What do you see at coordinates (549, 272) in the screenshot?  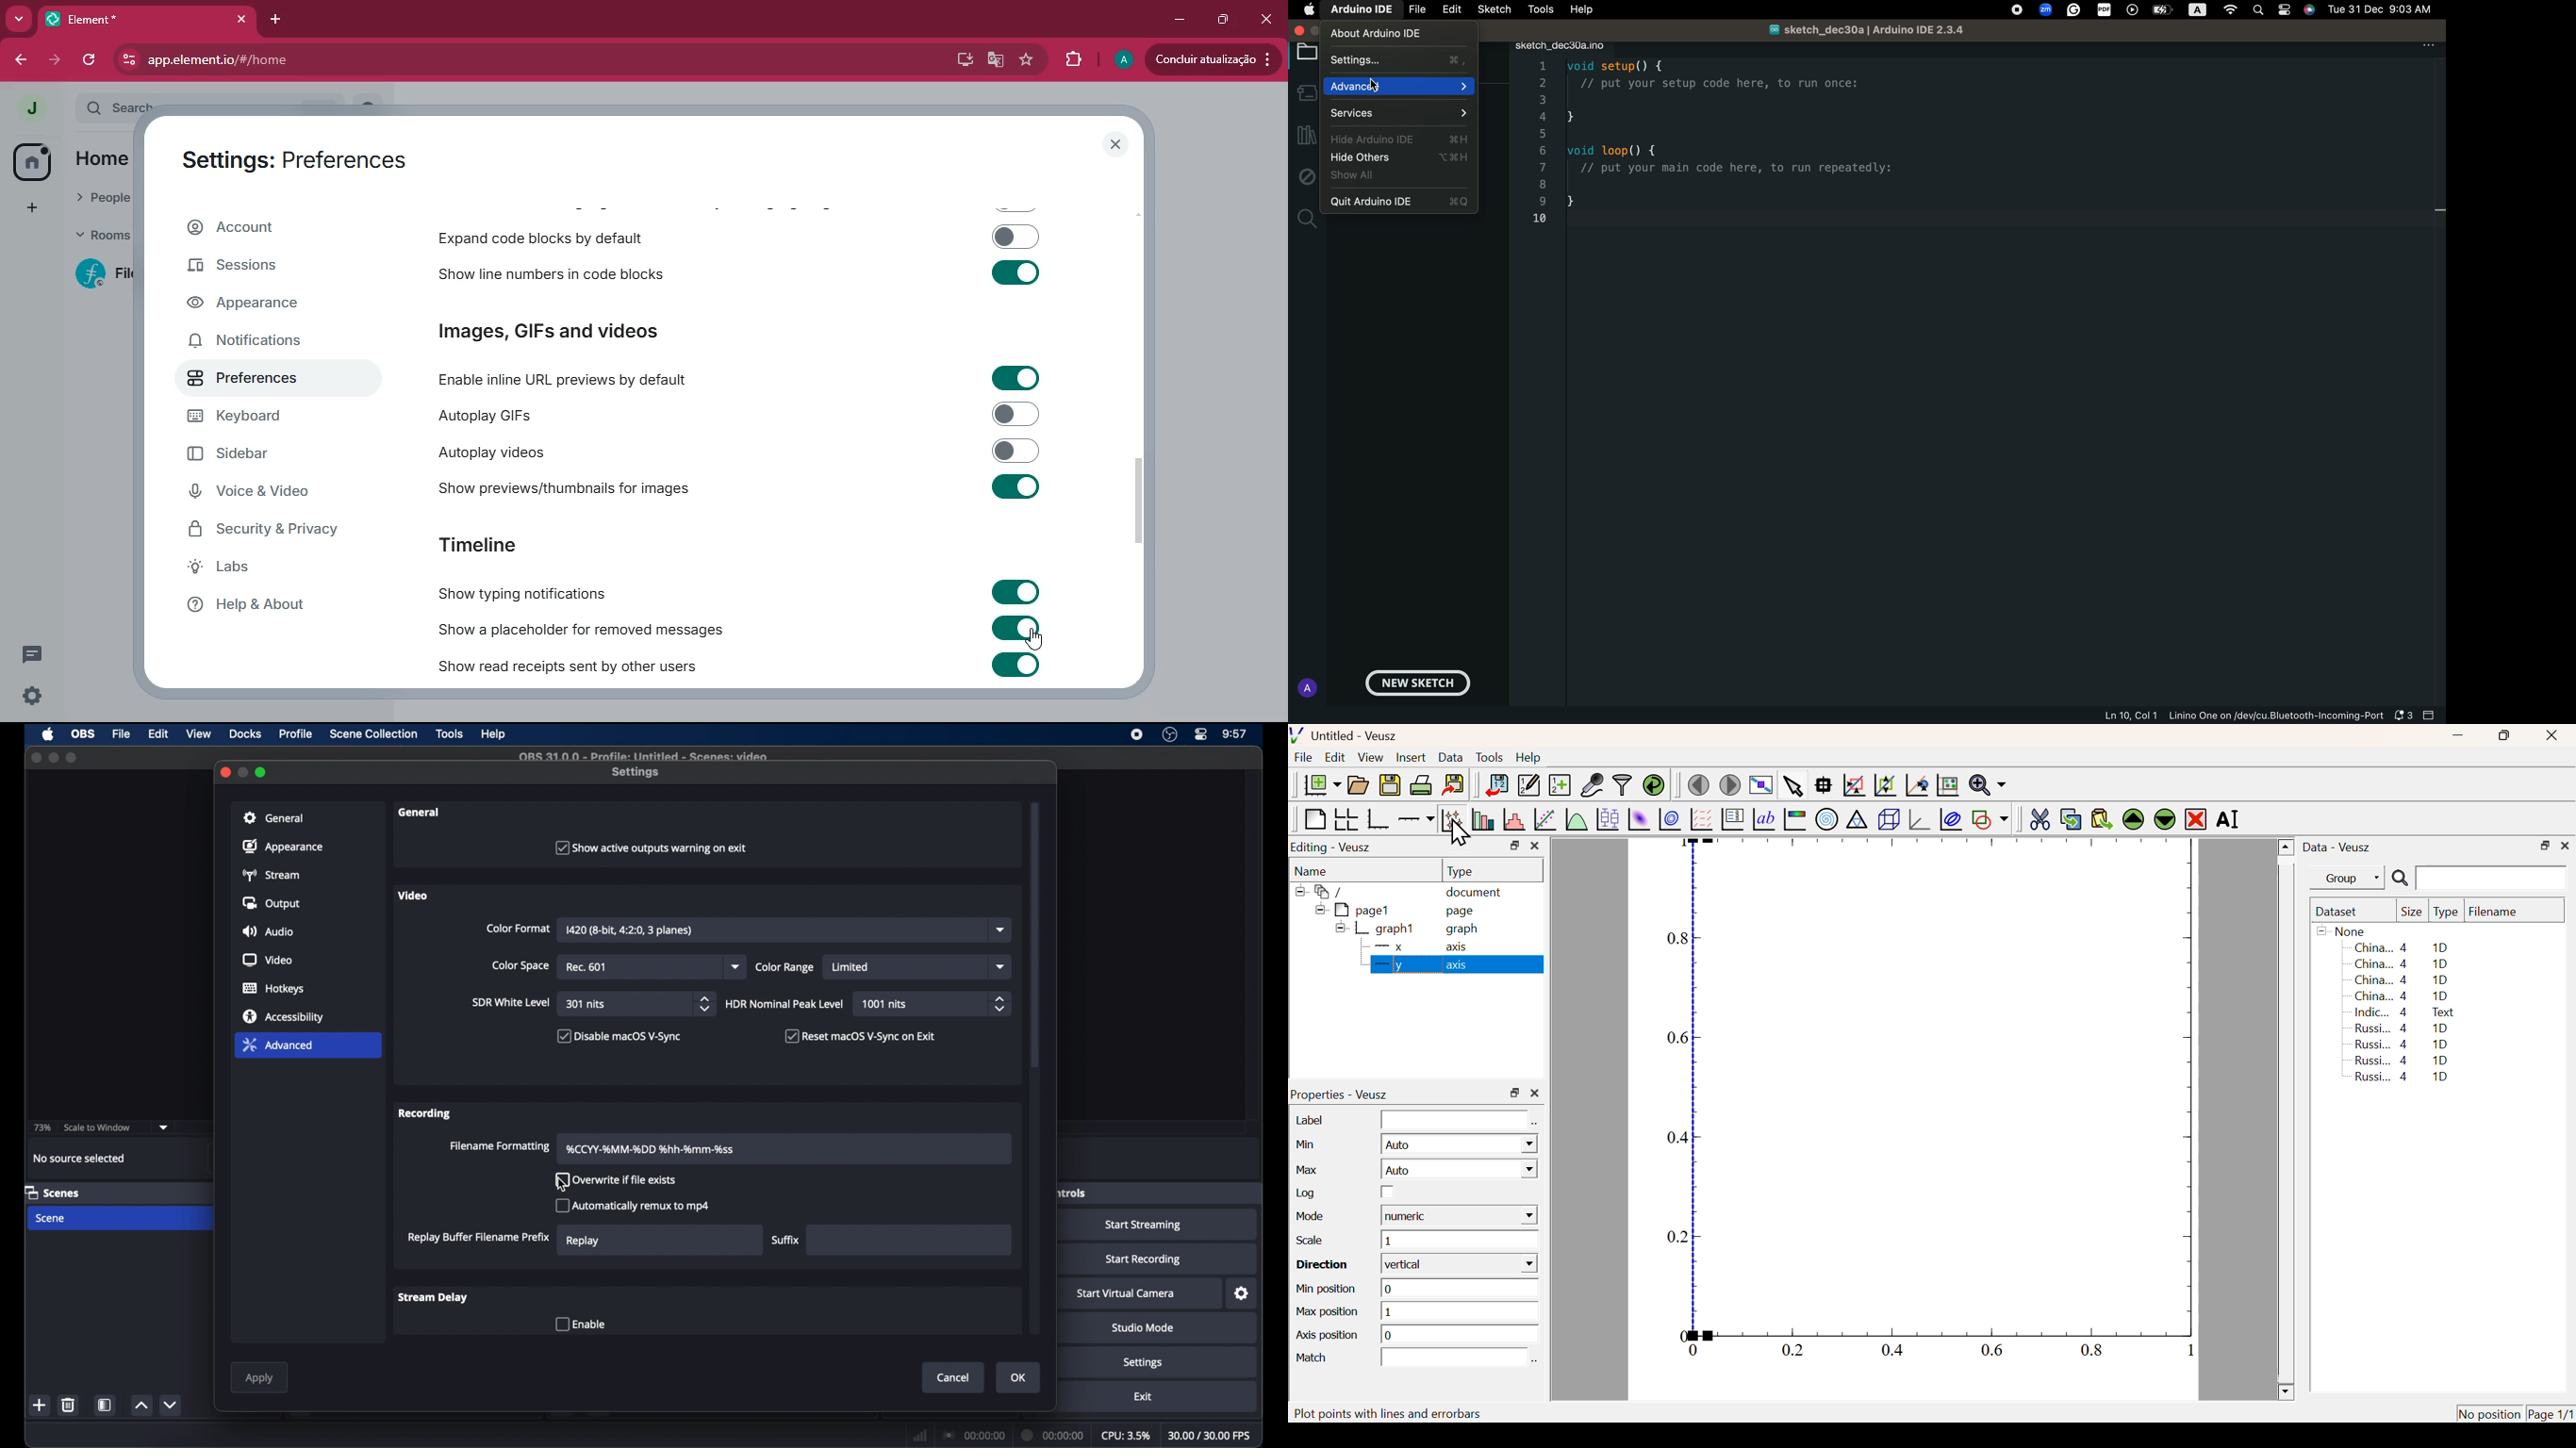 I see `show line numbers in code blocks` at bounding box center [549, 272].